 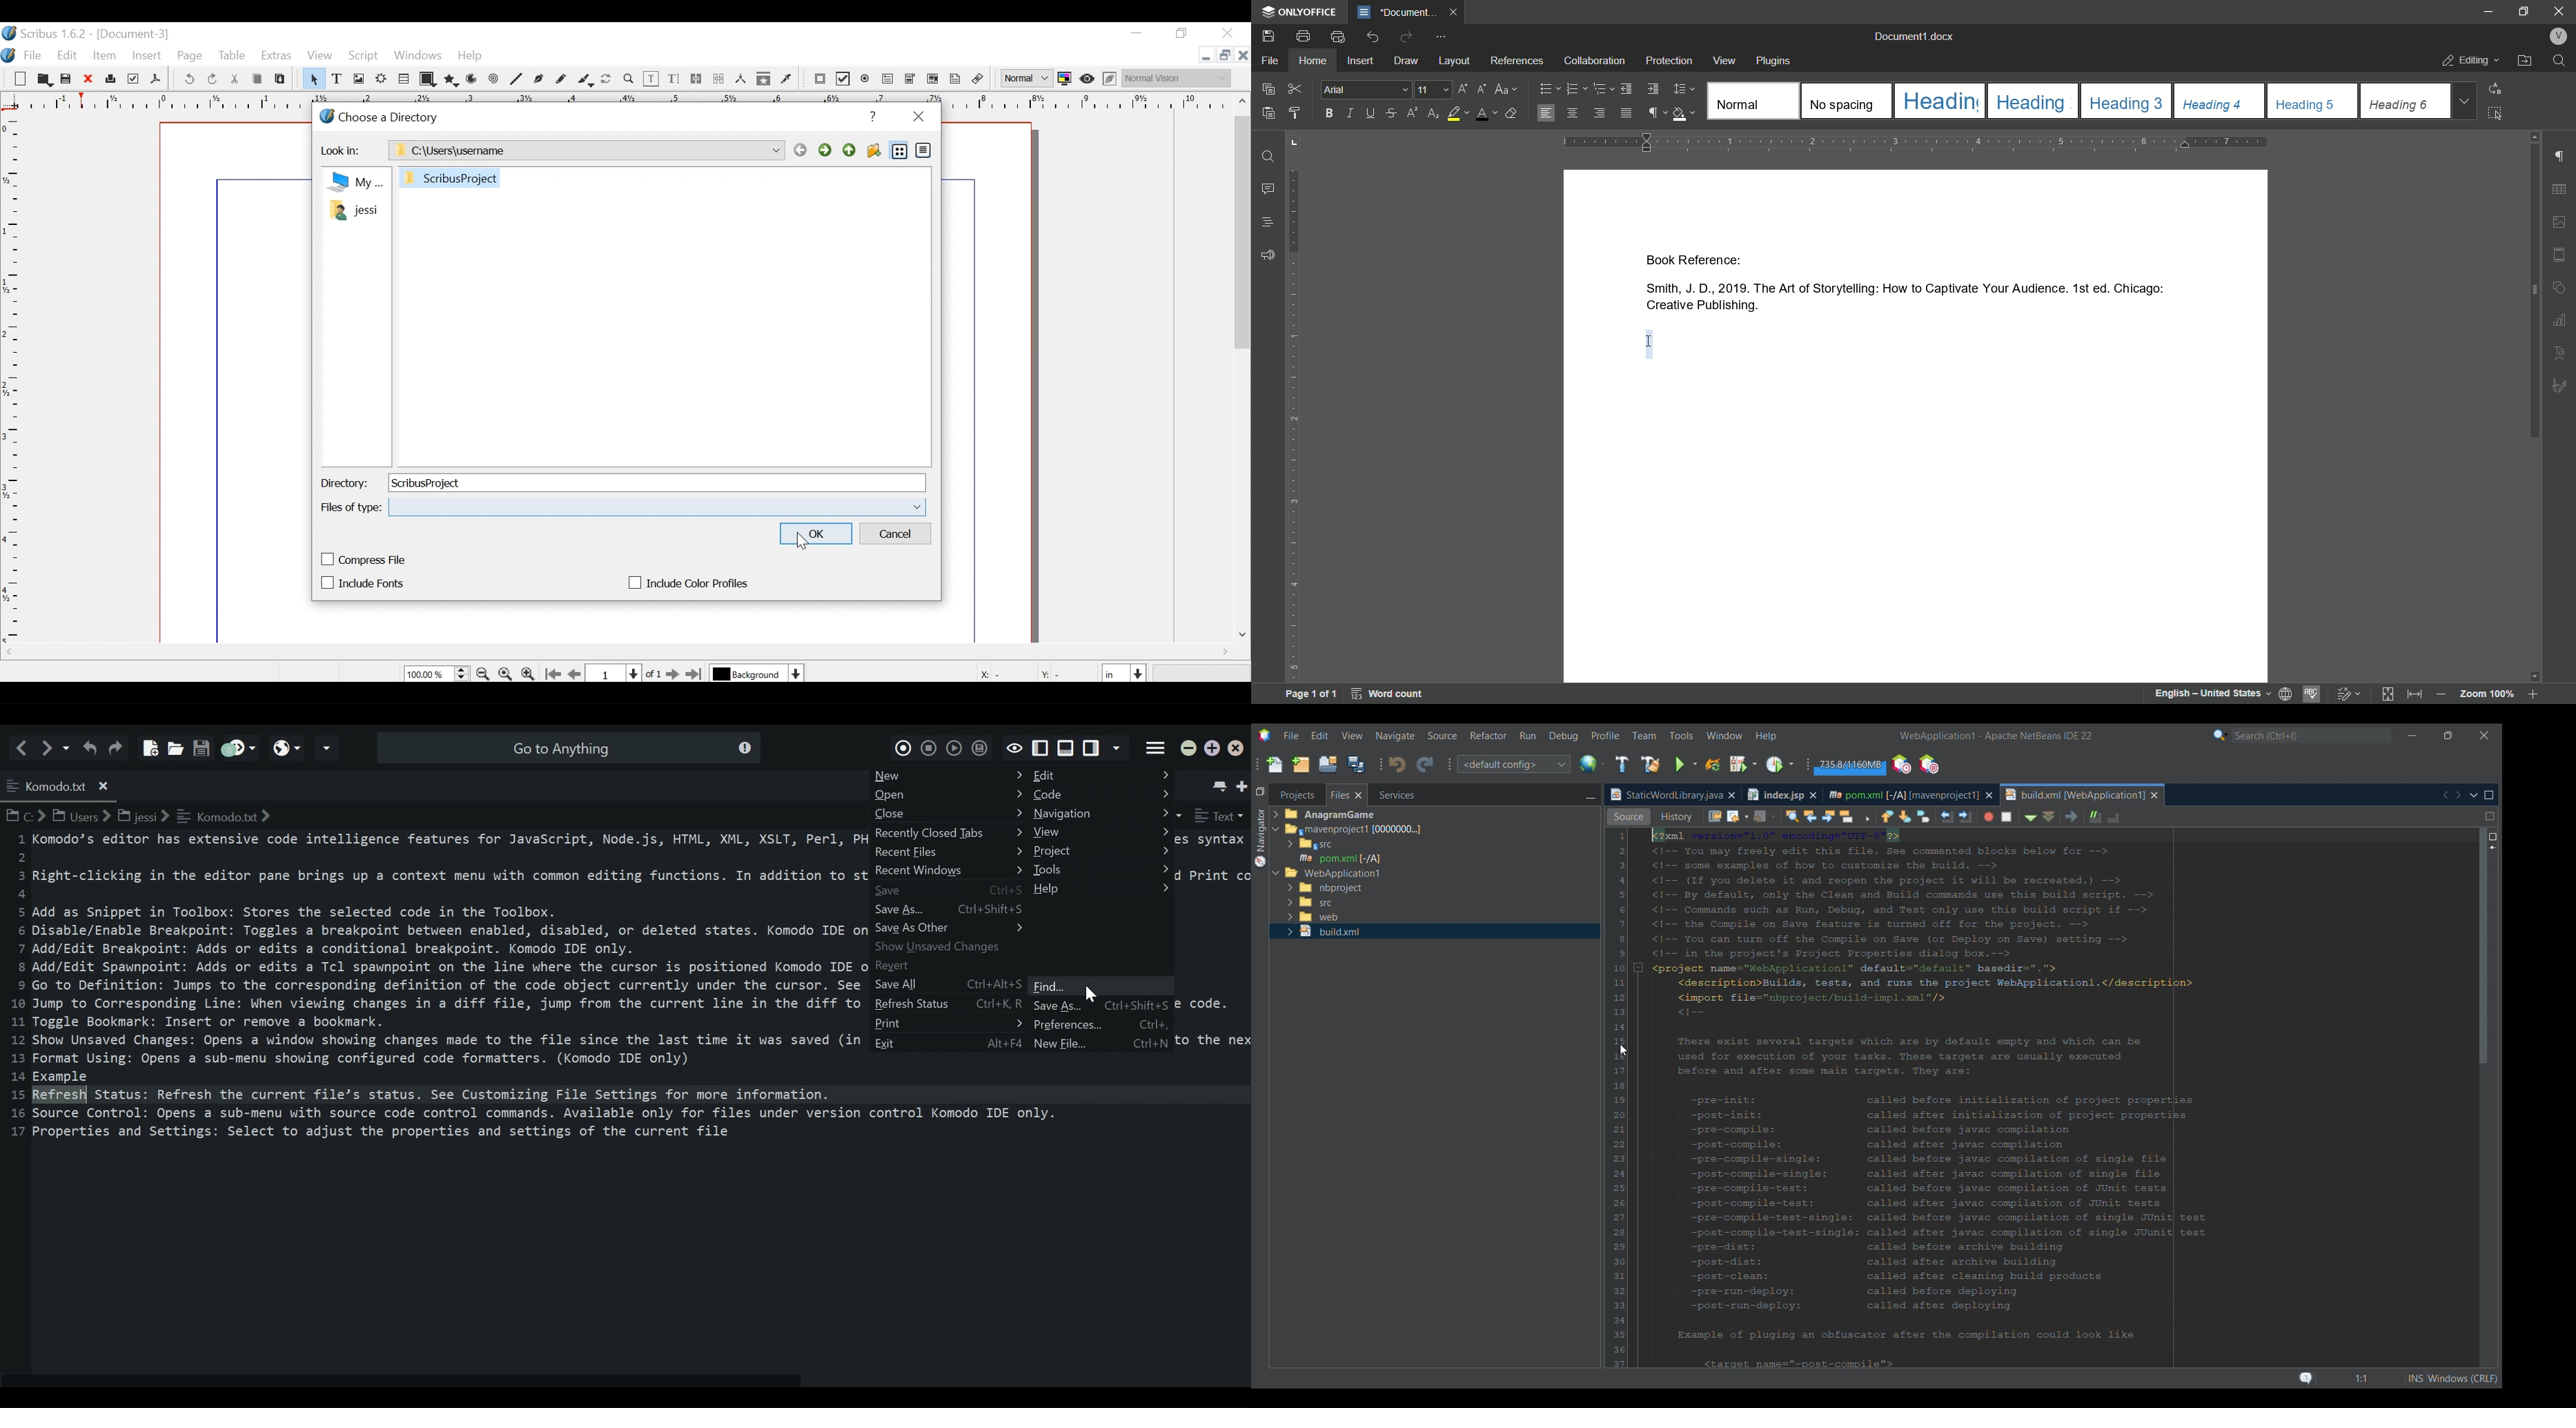 What do you see at coordinates (1049, 672) in the screenshot?
I see `Y:` at bounding box center [1049, 672].